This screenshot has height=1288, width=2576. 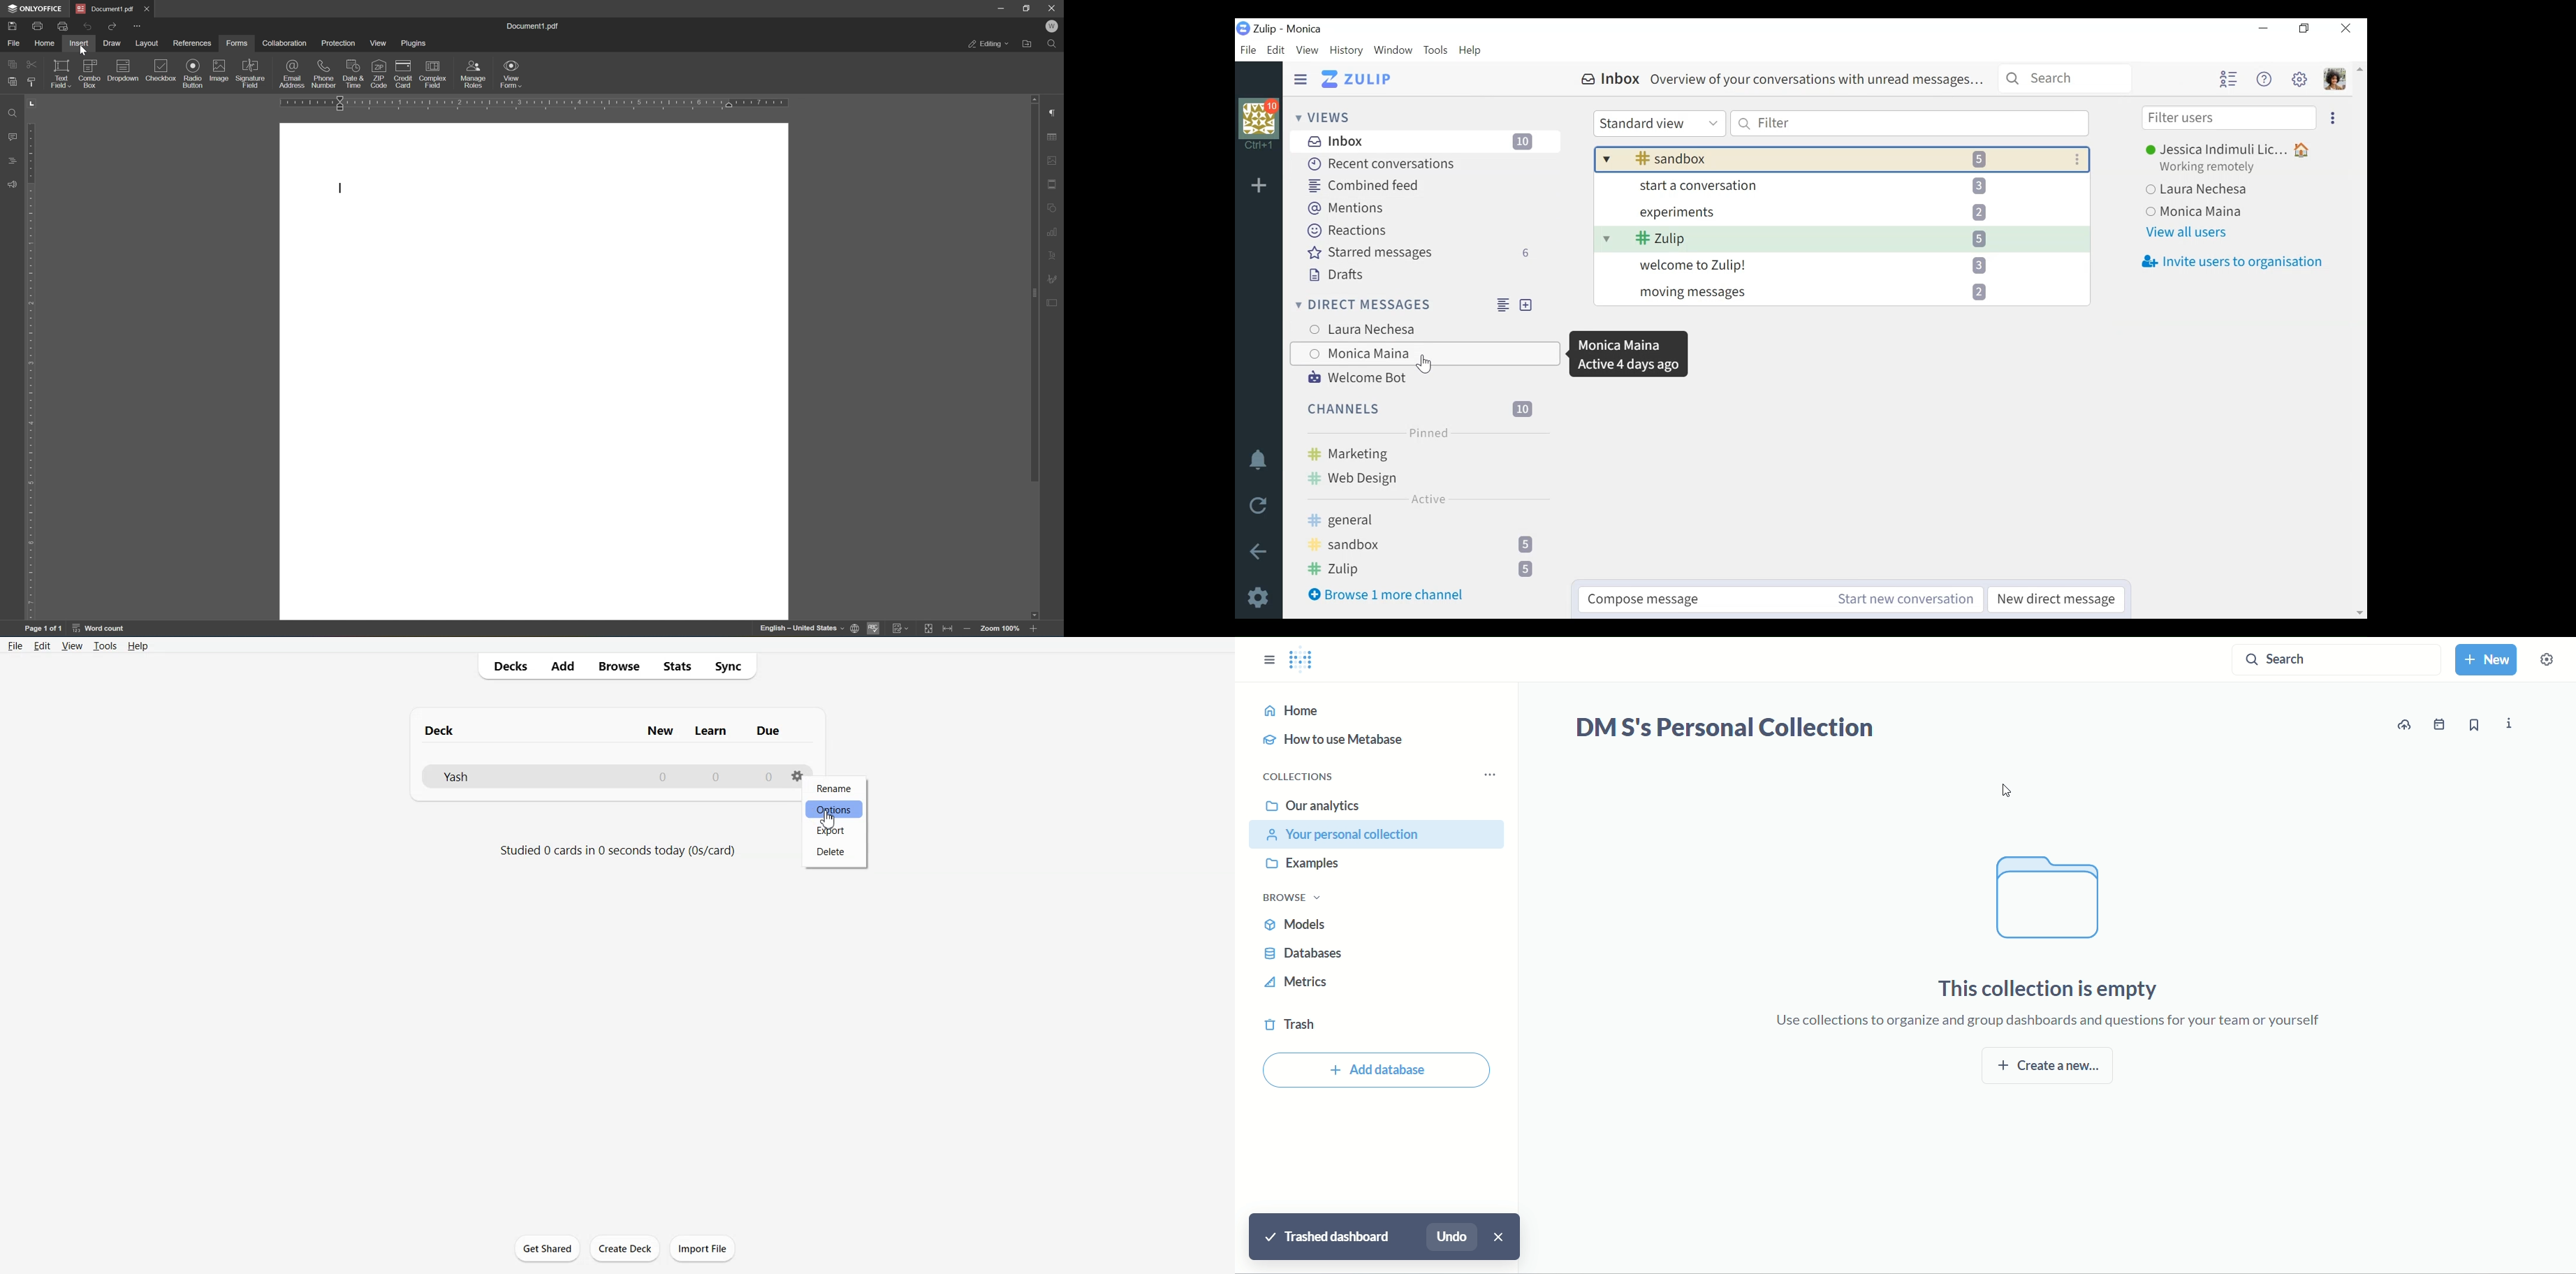 I want to click on History, so click(x=1349, y=51).